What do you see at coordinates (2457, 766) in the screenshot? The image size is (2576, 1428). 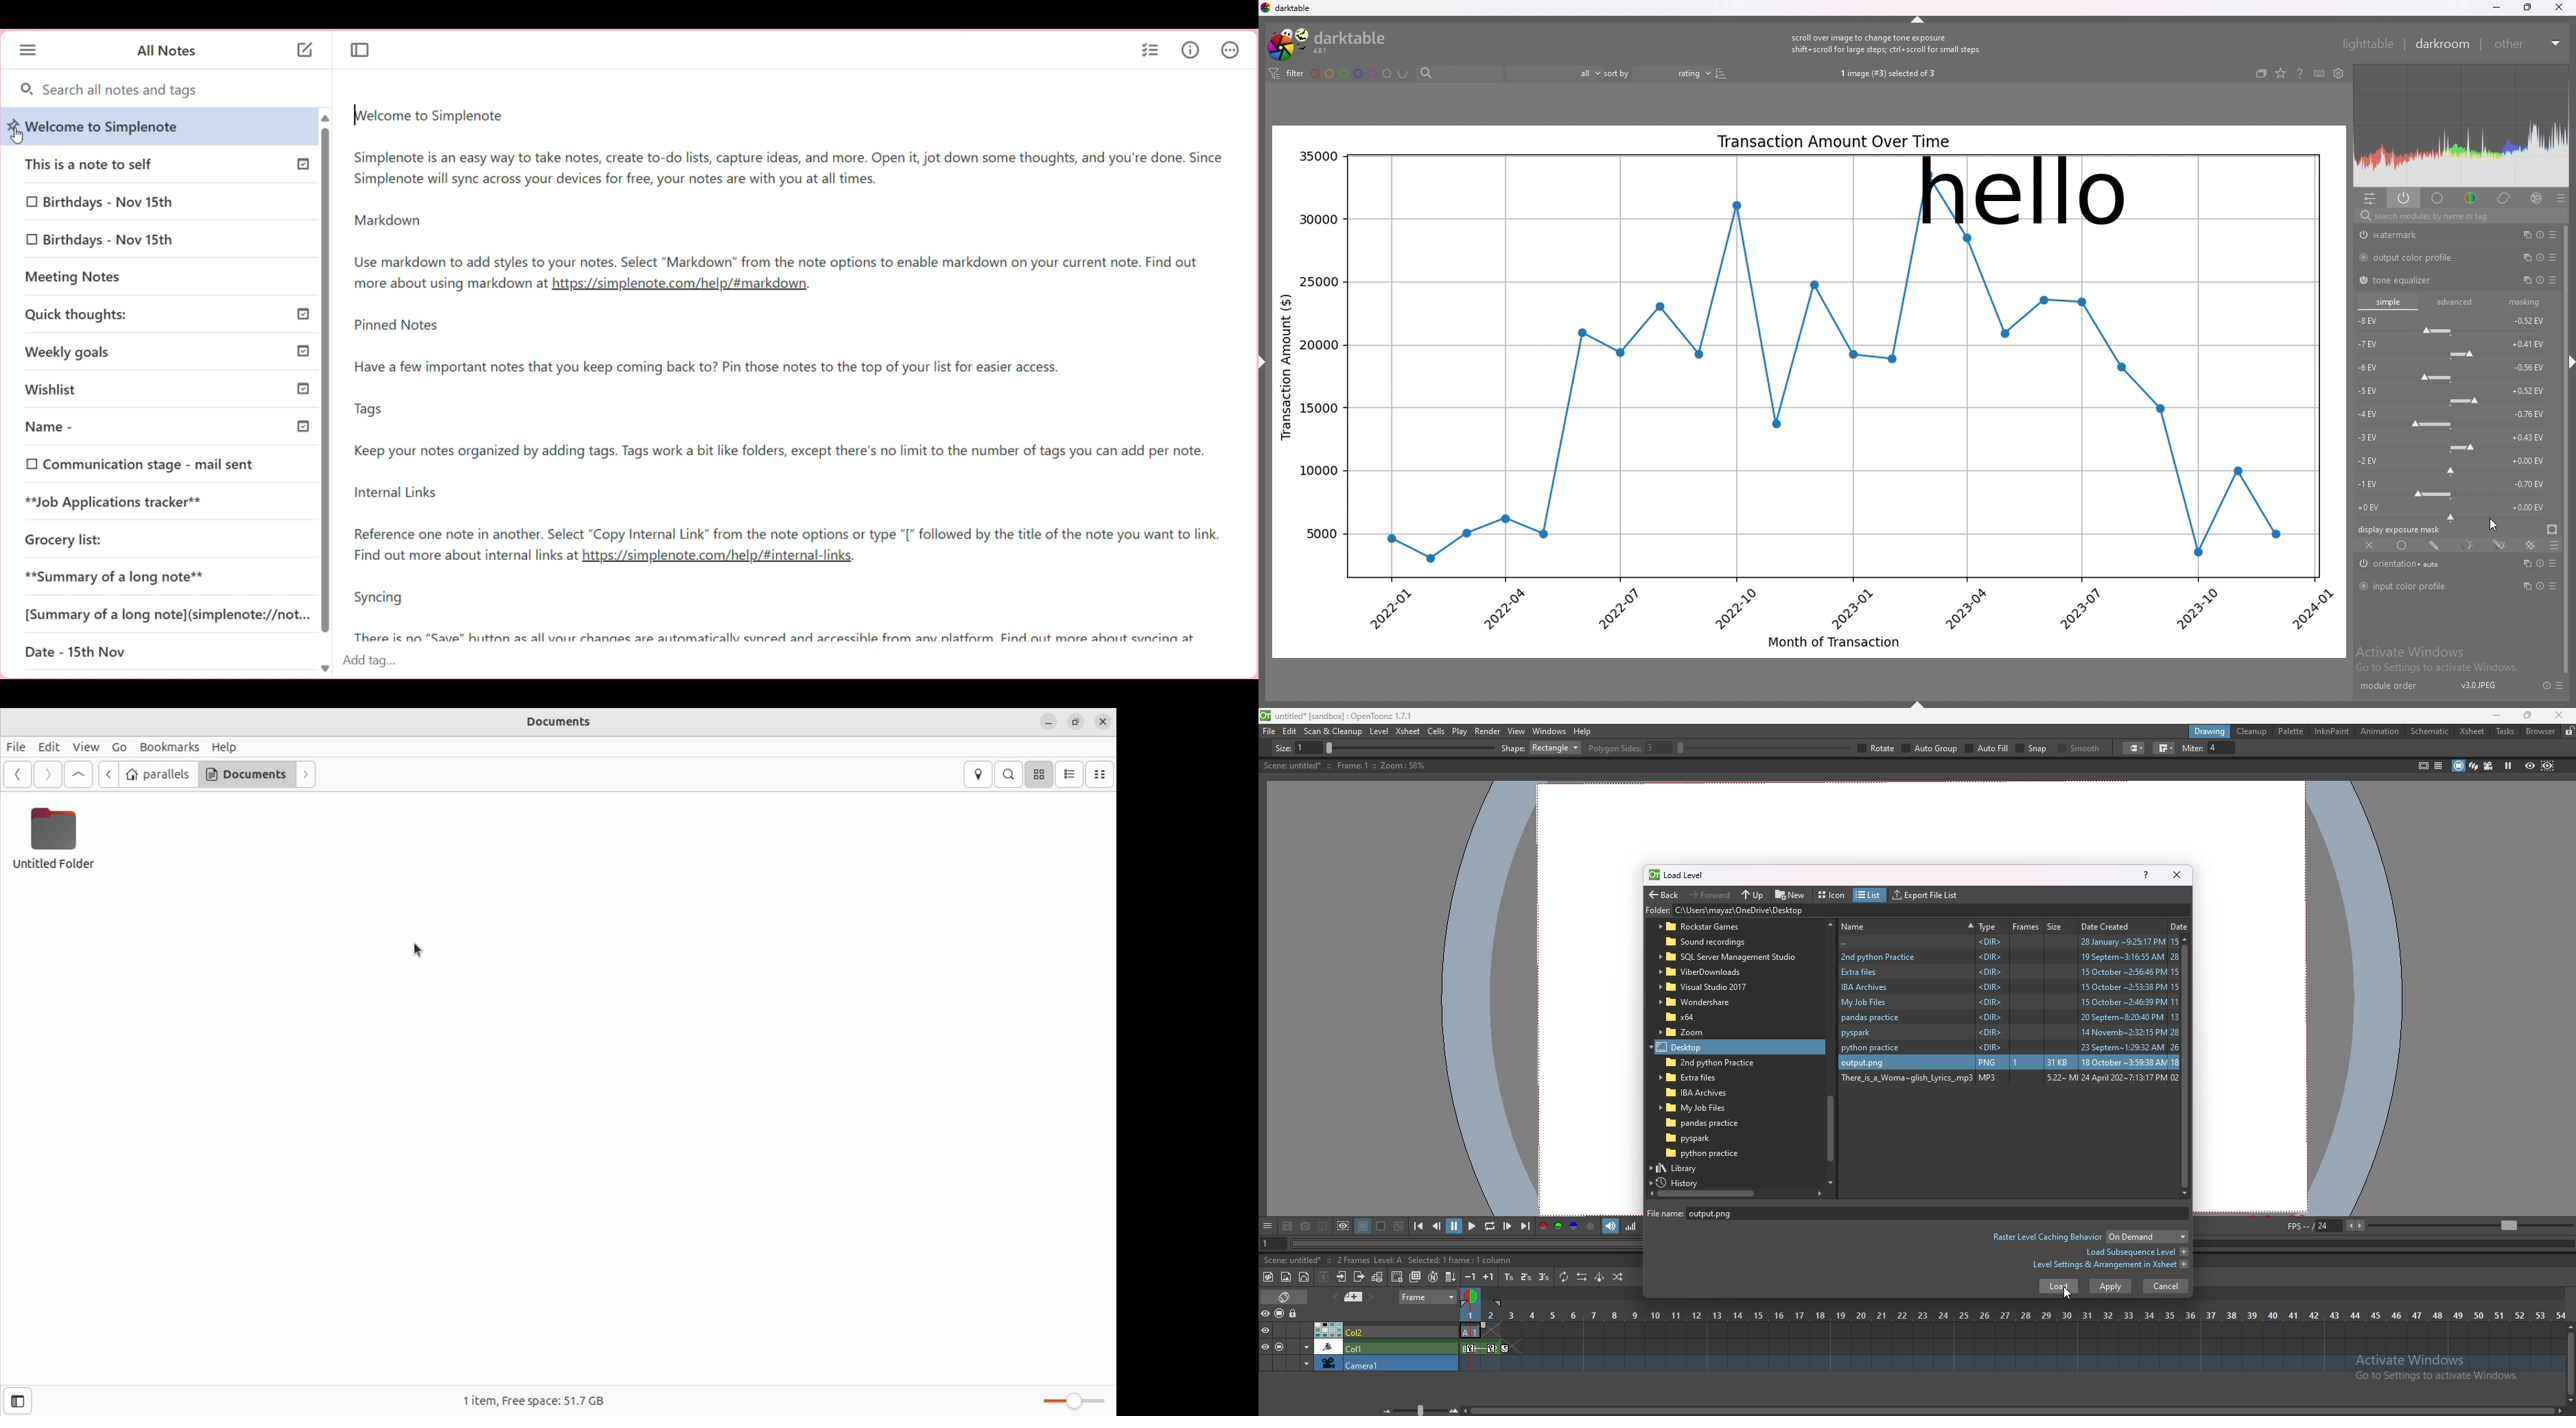 I see `camera stand view` at bounding box center [2457, 766].